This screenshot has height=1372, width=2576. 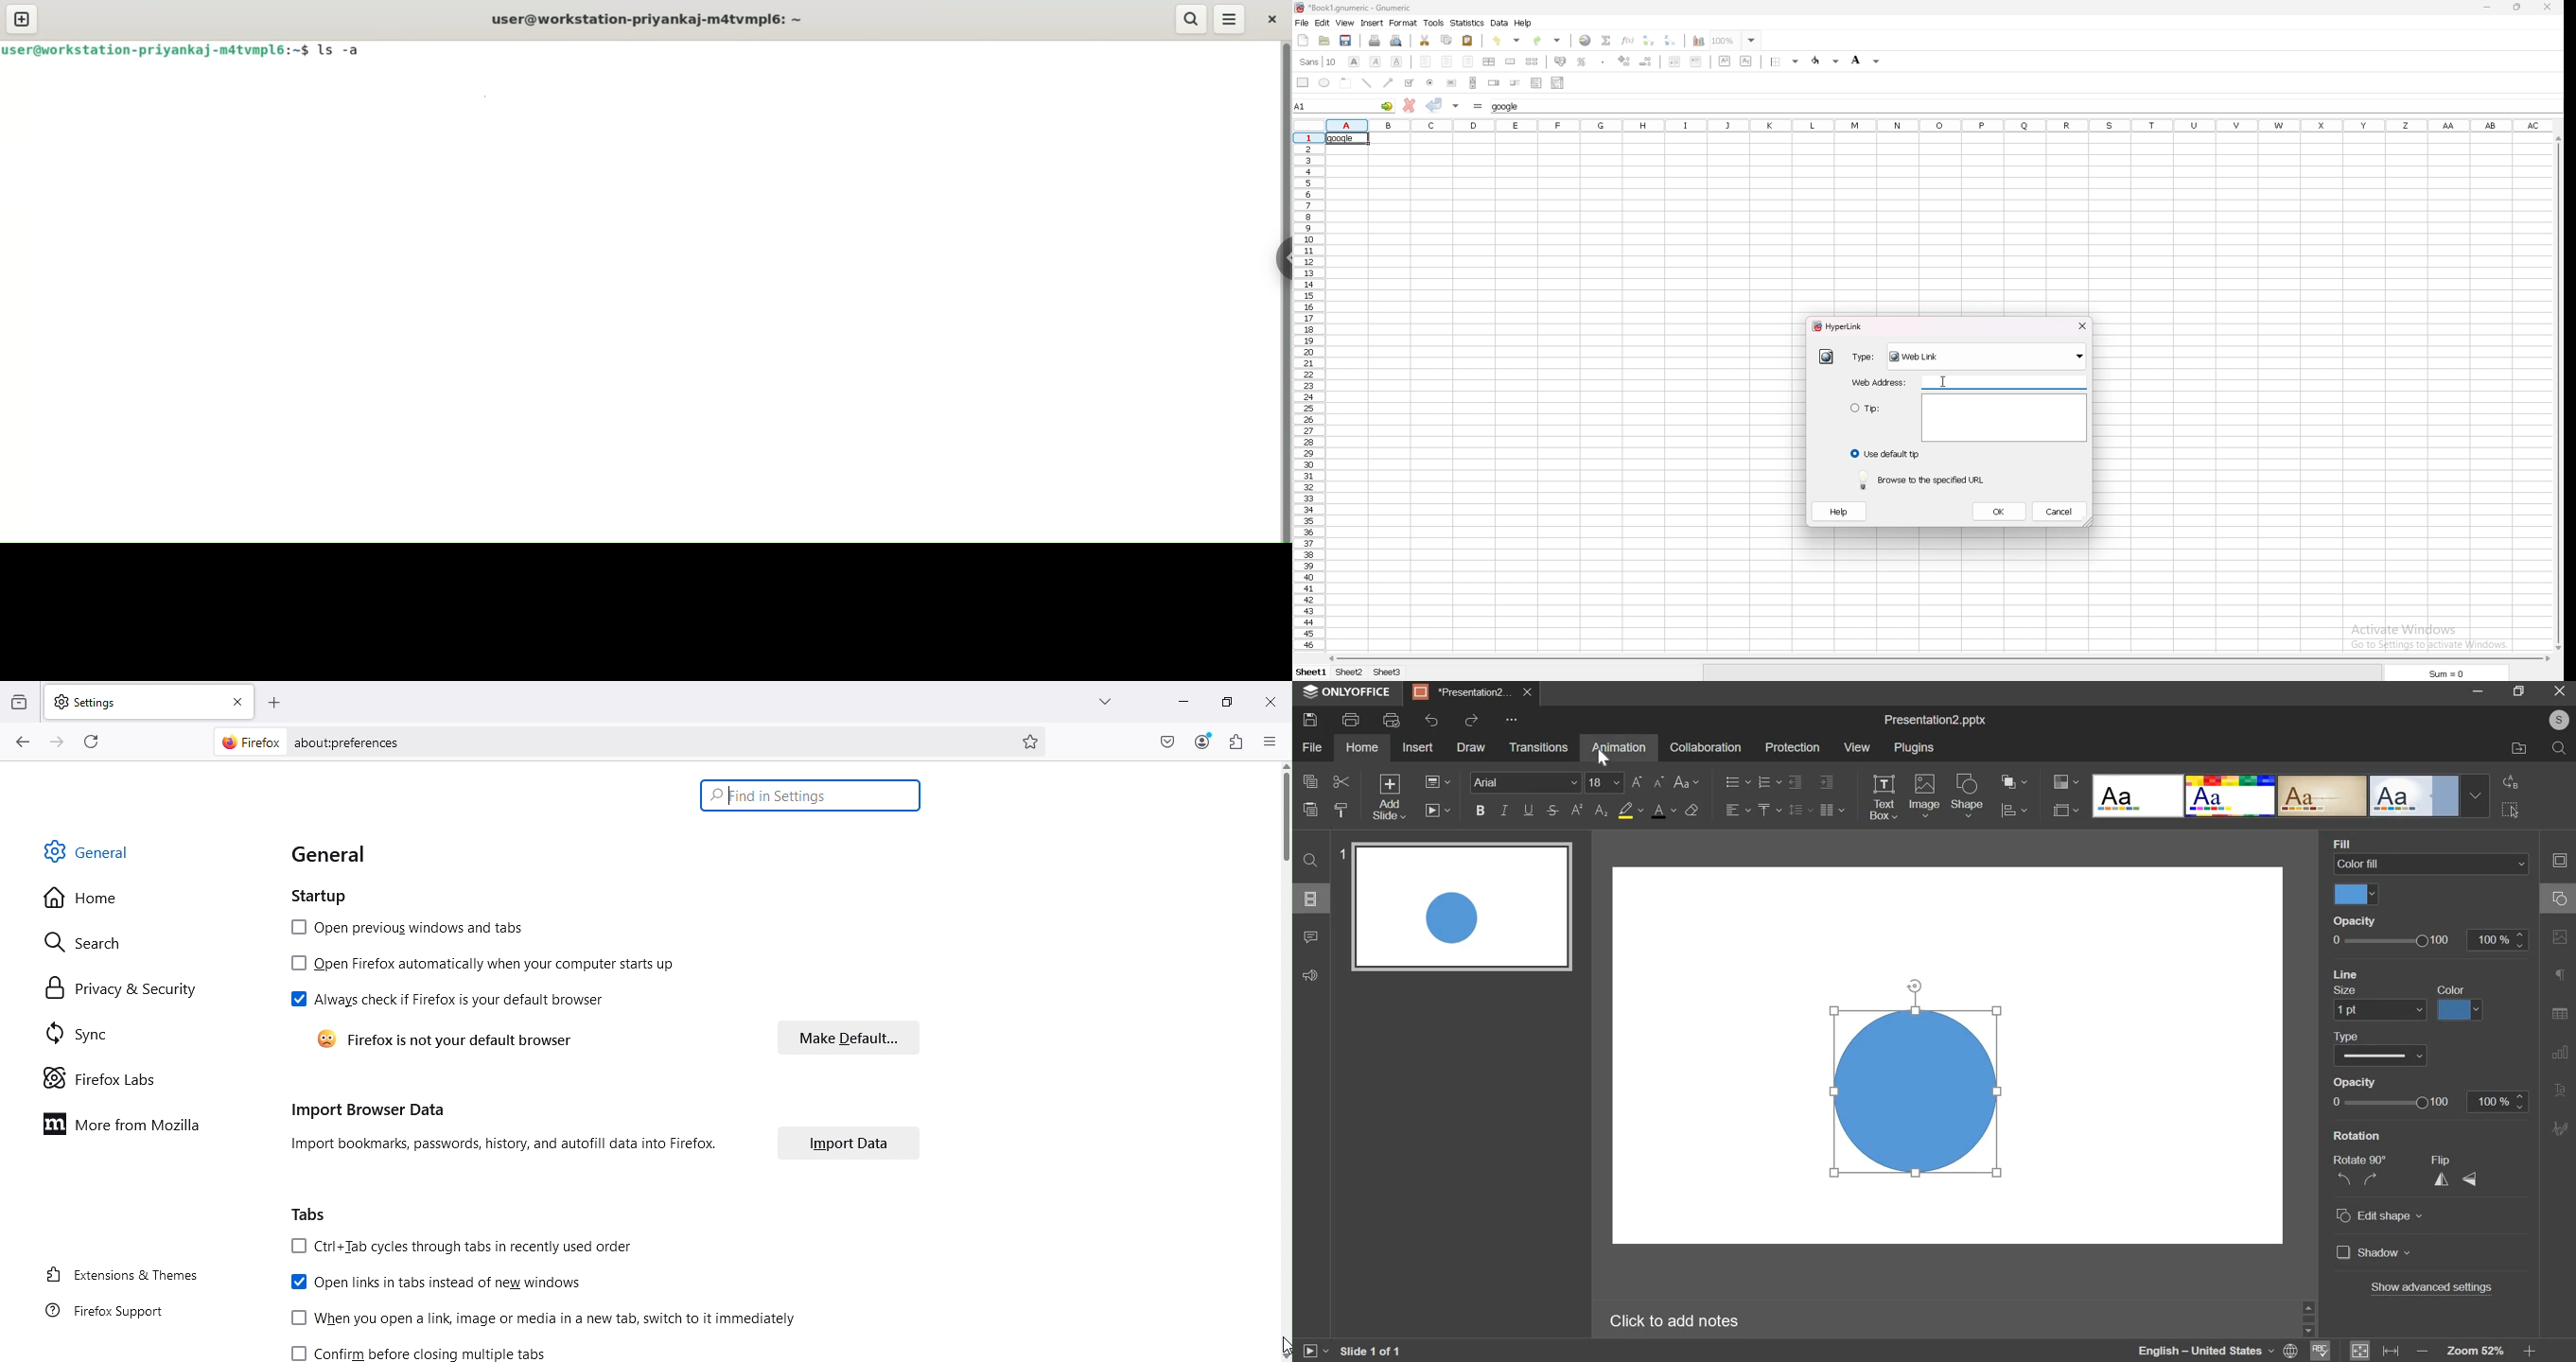 I want to click on font size, so click(x=1605, y=782).